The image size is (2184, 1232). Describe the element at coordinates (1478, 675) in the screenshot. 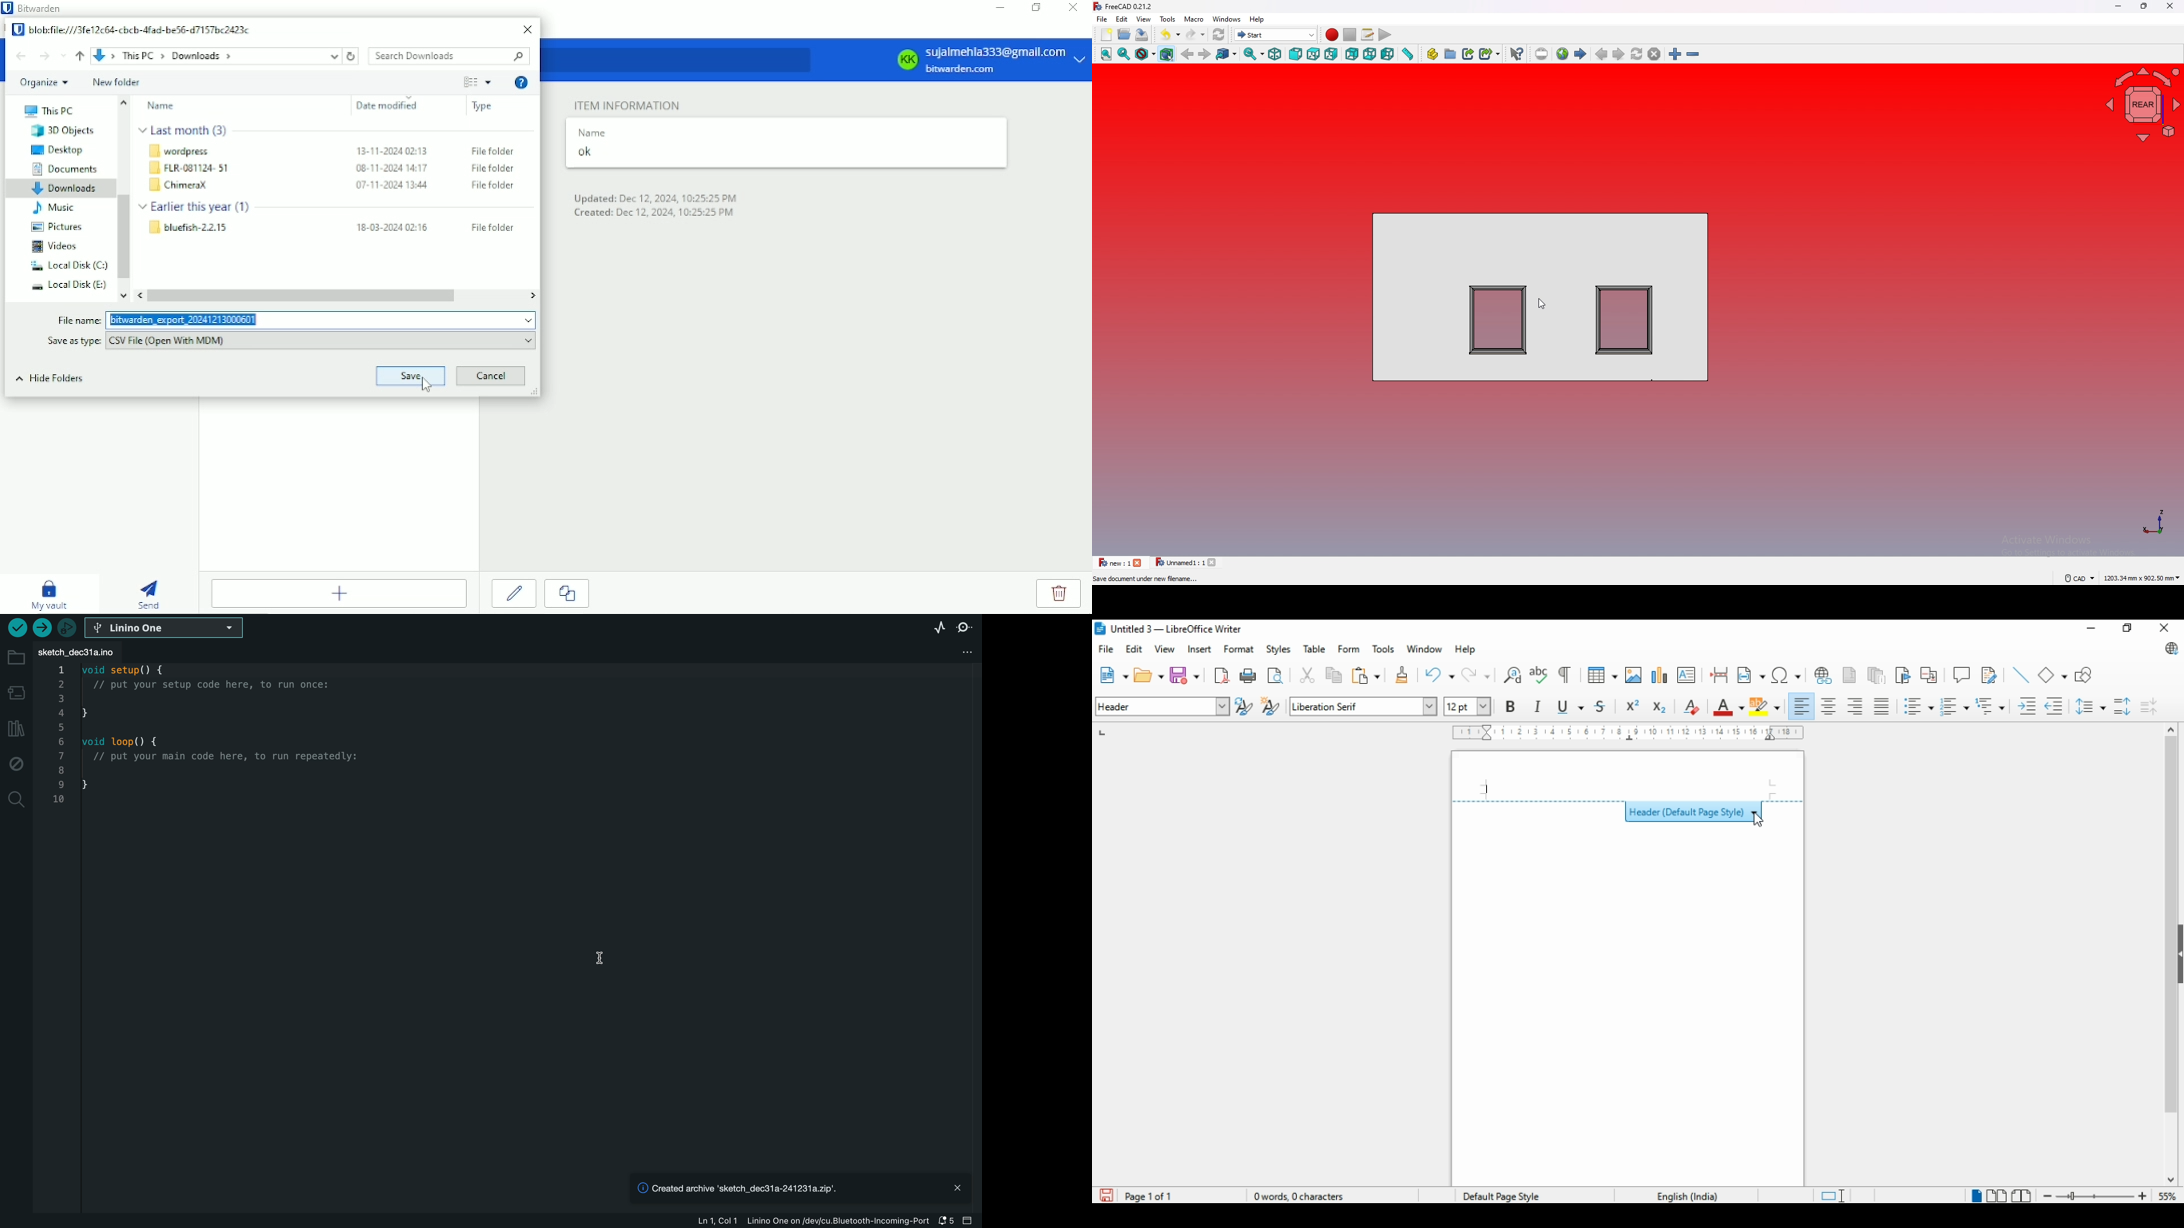

I see `redo` at that location.